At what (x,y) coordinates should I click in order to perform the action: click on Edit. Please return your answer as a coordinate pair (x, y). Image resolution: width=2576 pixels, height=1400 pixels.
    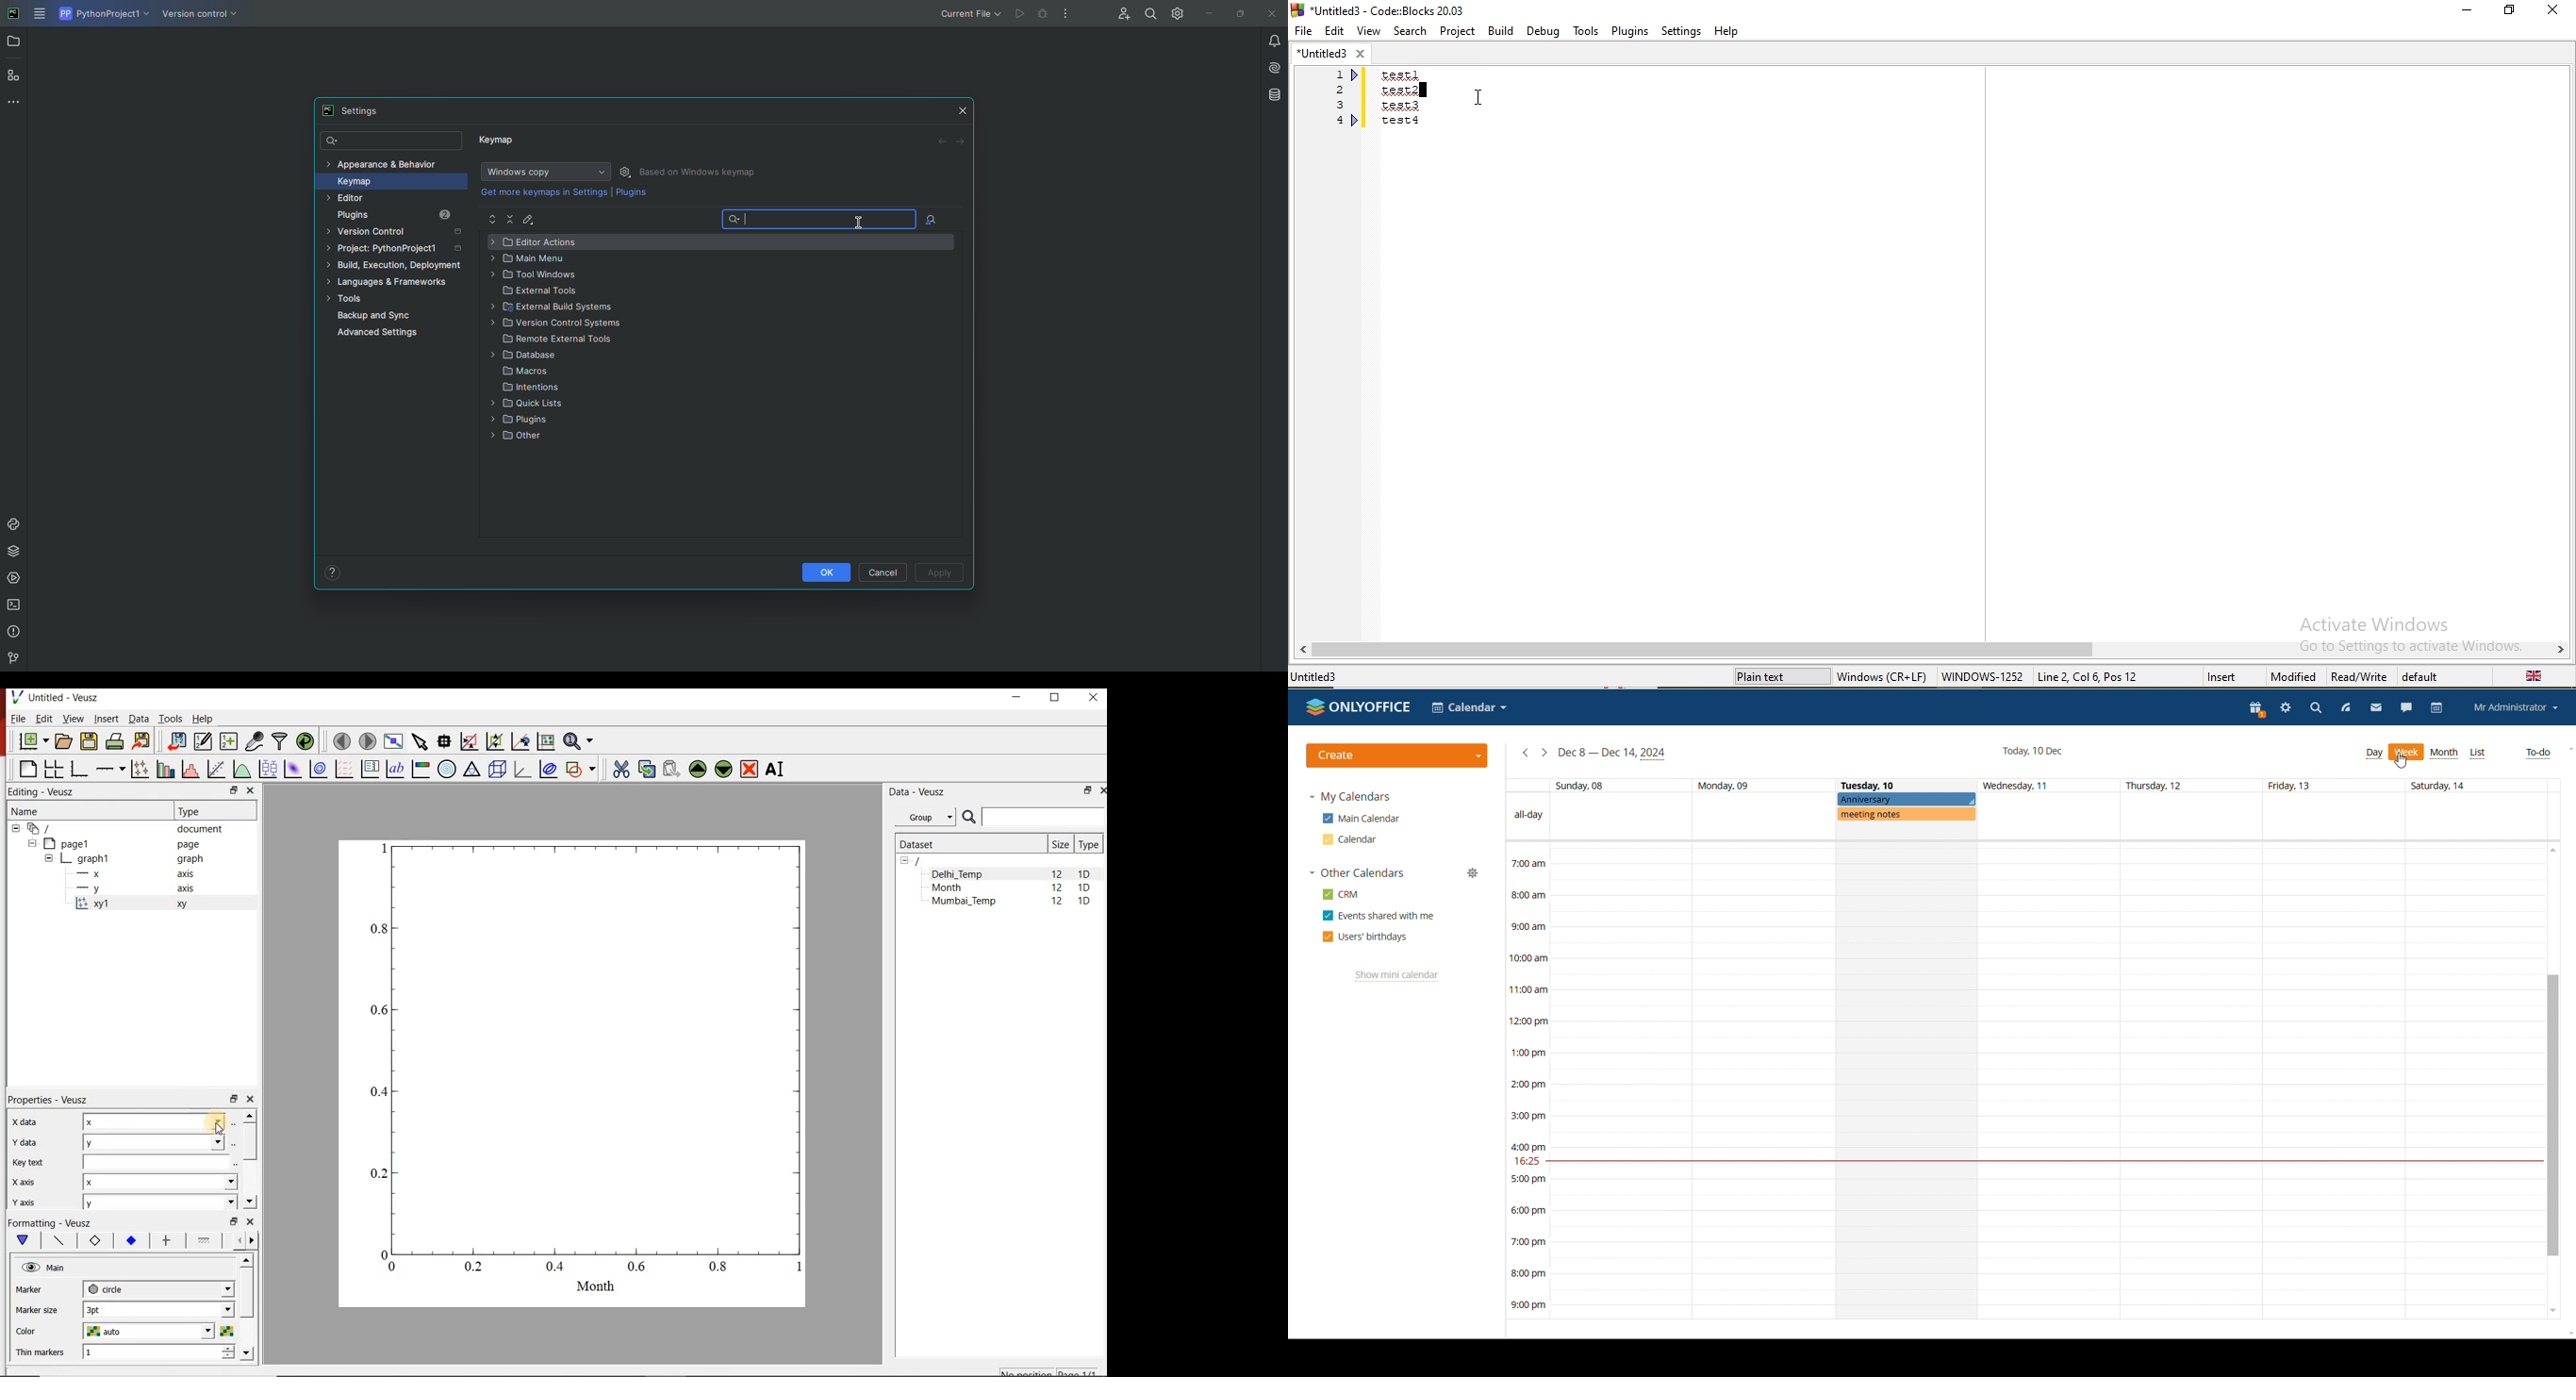
    Looking at the image, I should click on (531, 219).